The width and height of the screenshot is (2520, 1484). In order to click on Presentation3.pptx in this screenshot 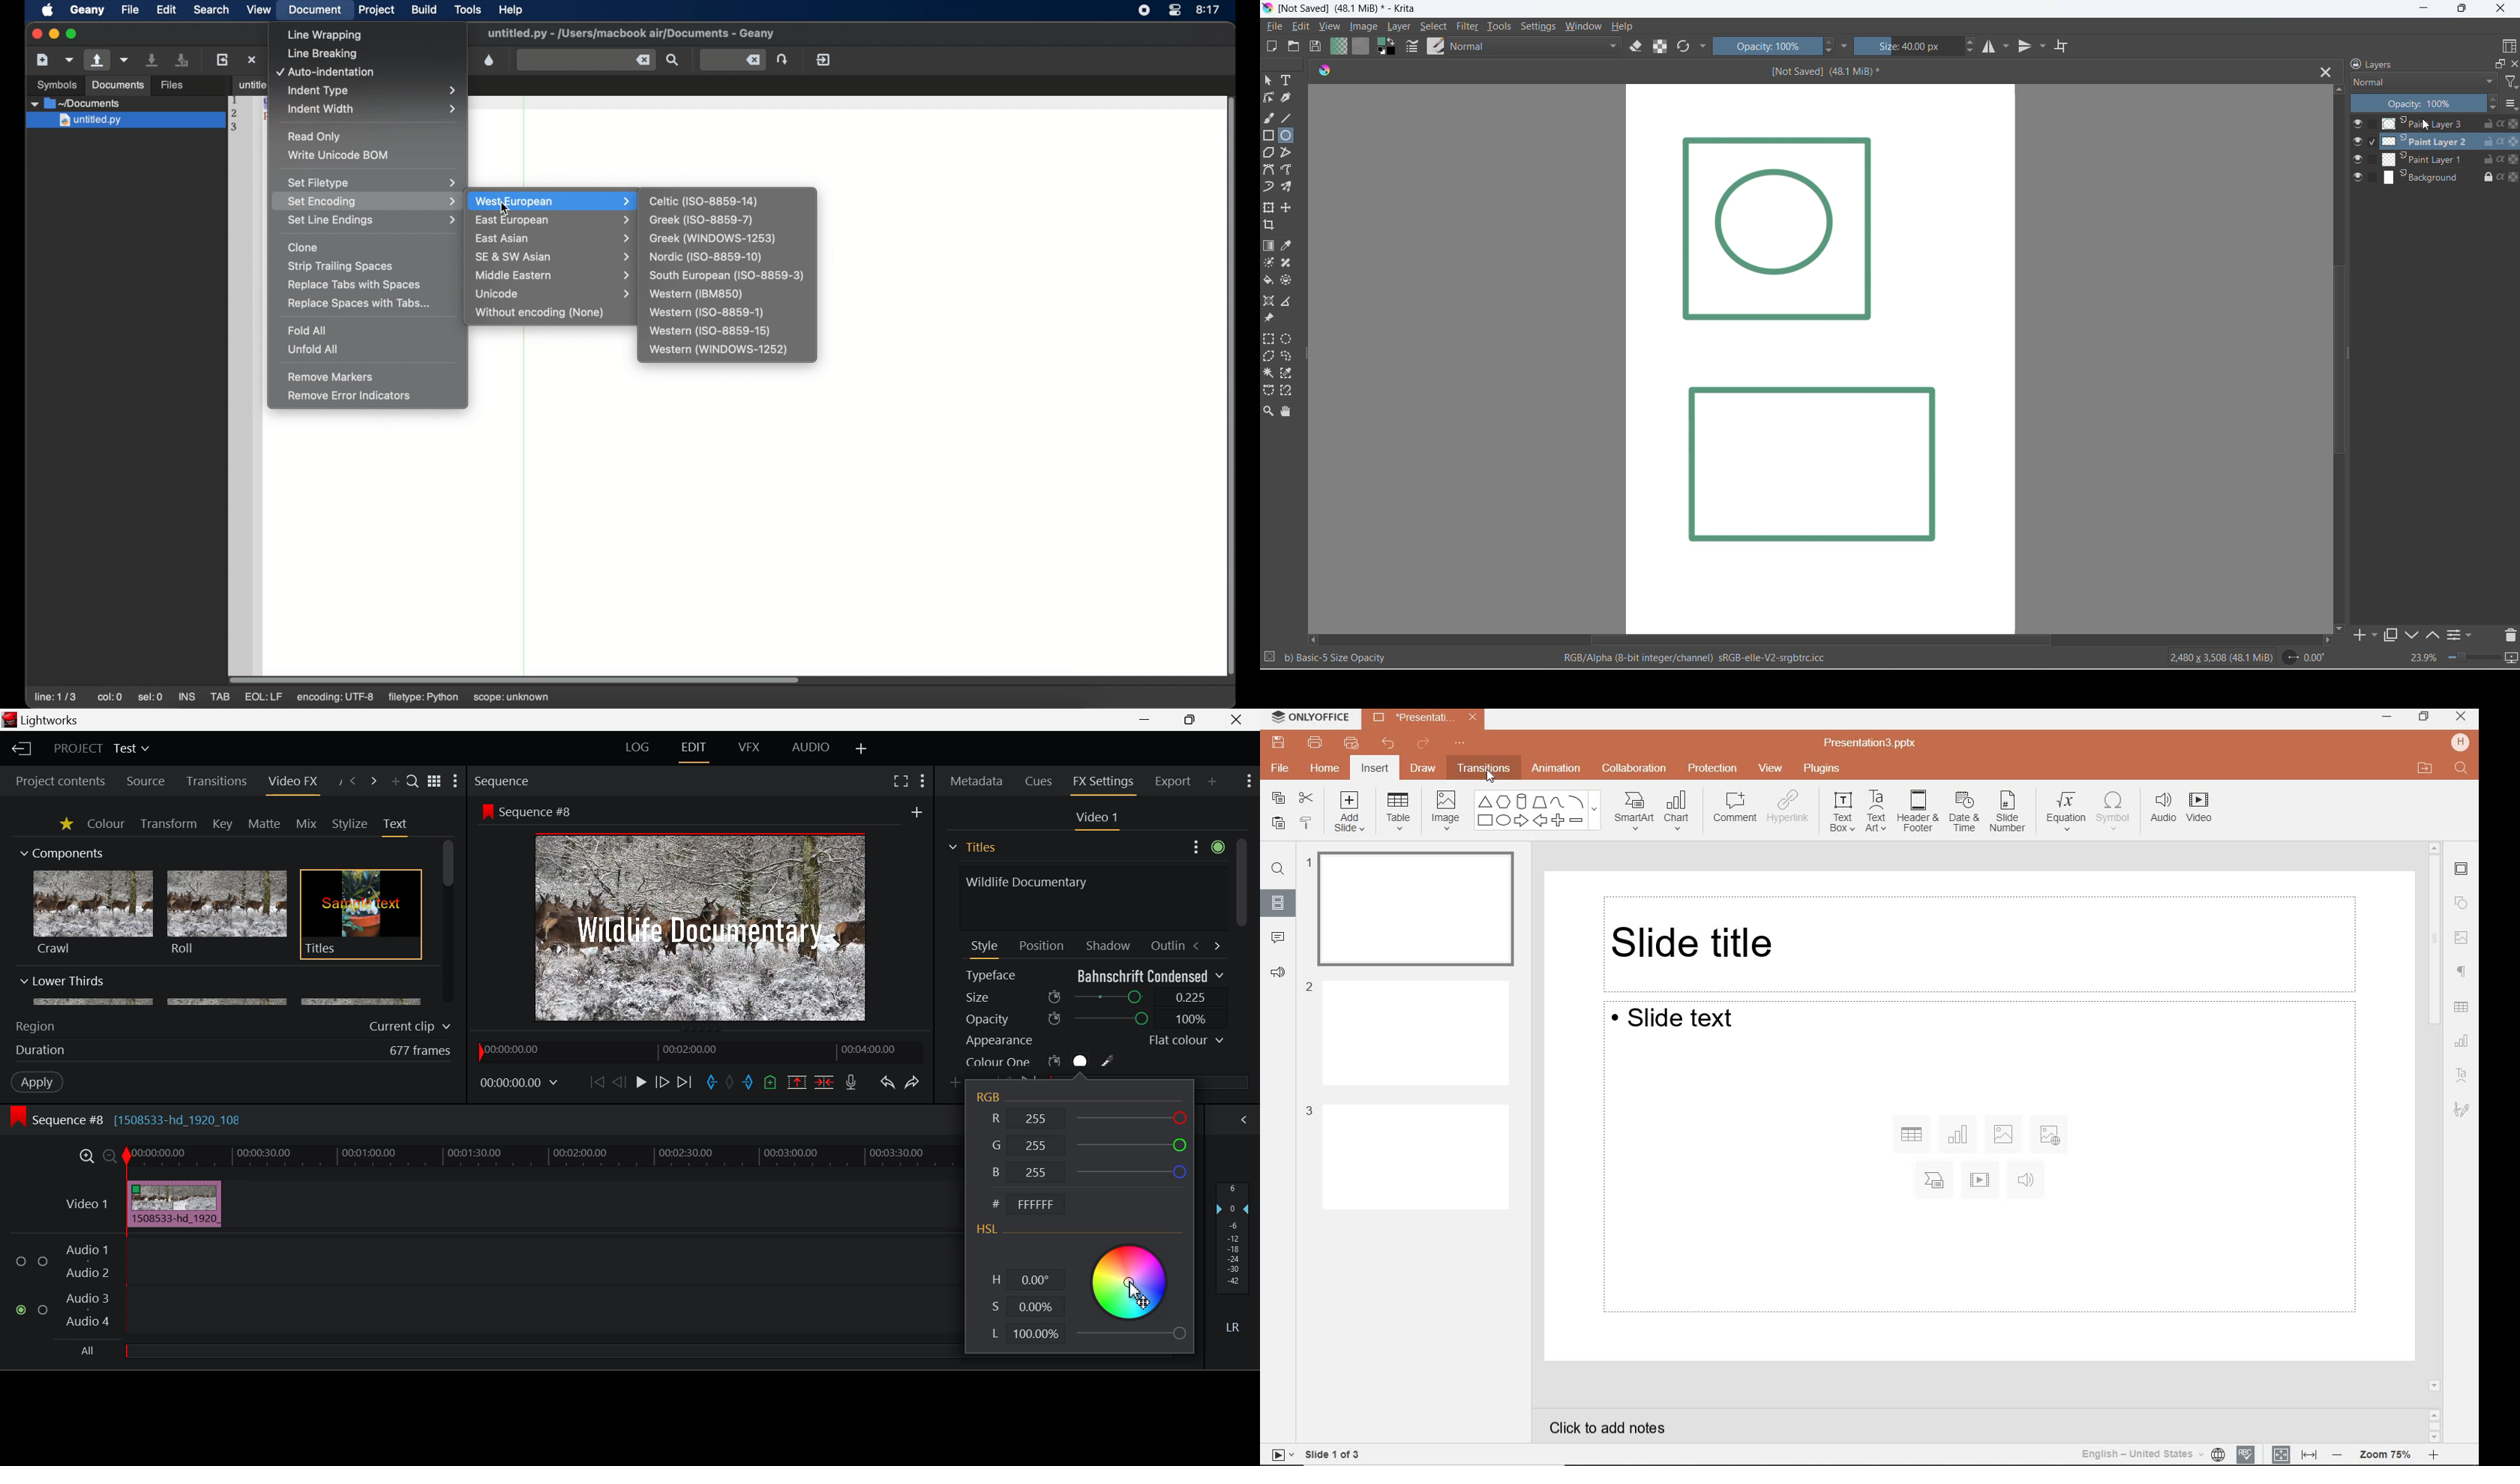, I will do `click(1871, 743)`.